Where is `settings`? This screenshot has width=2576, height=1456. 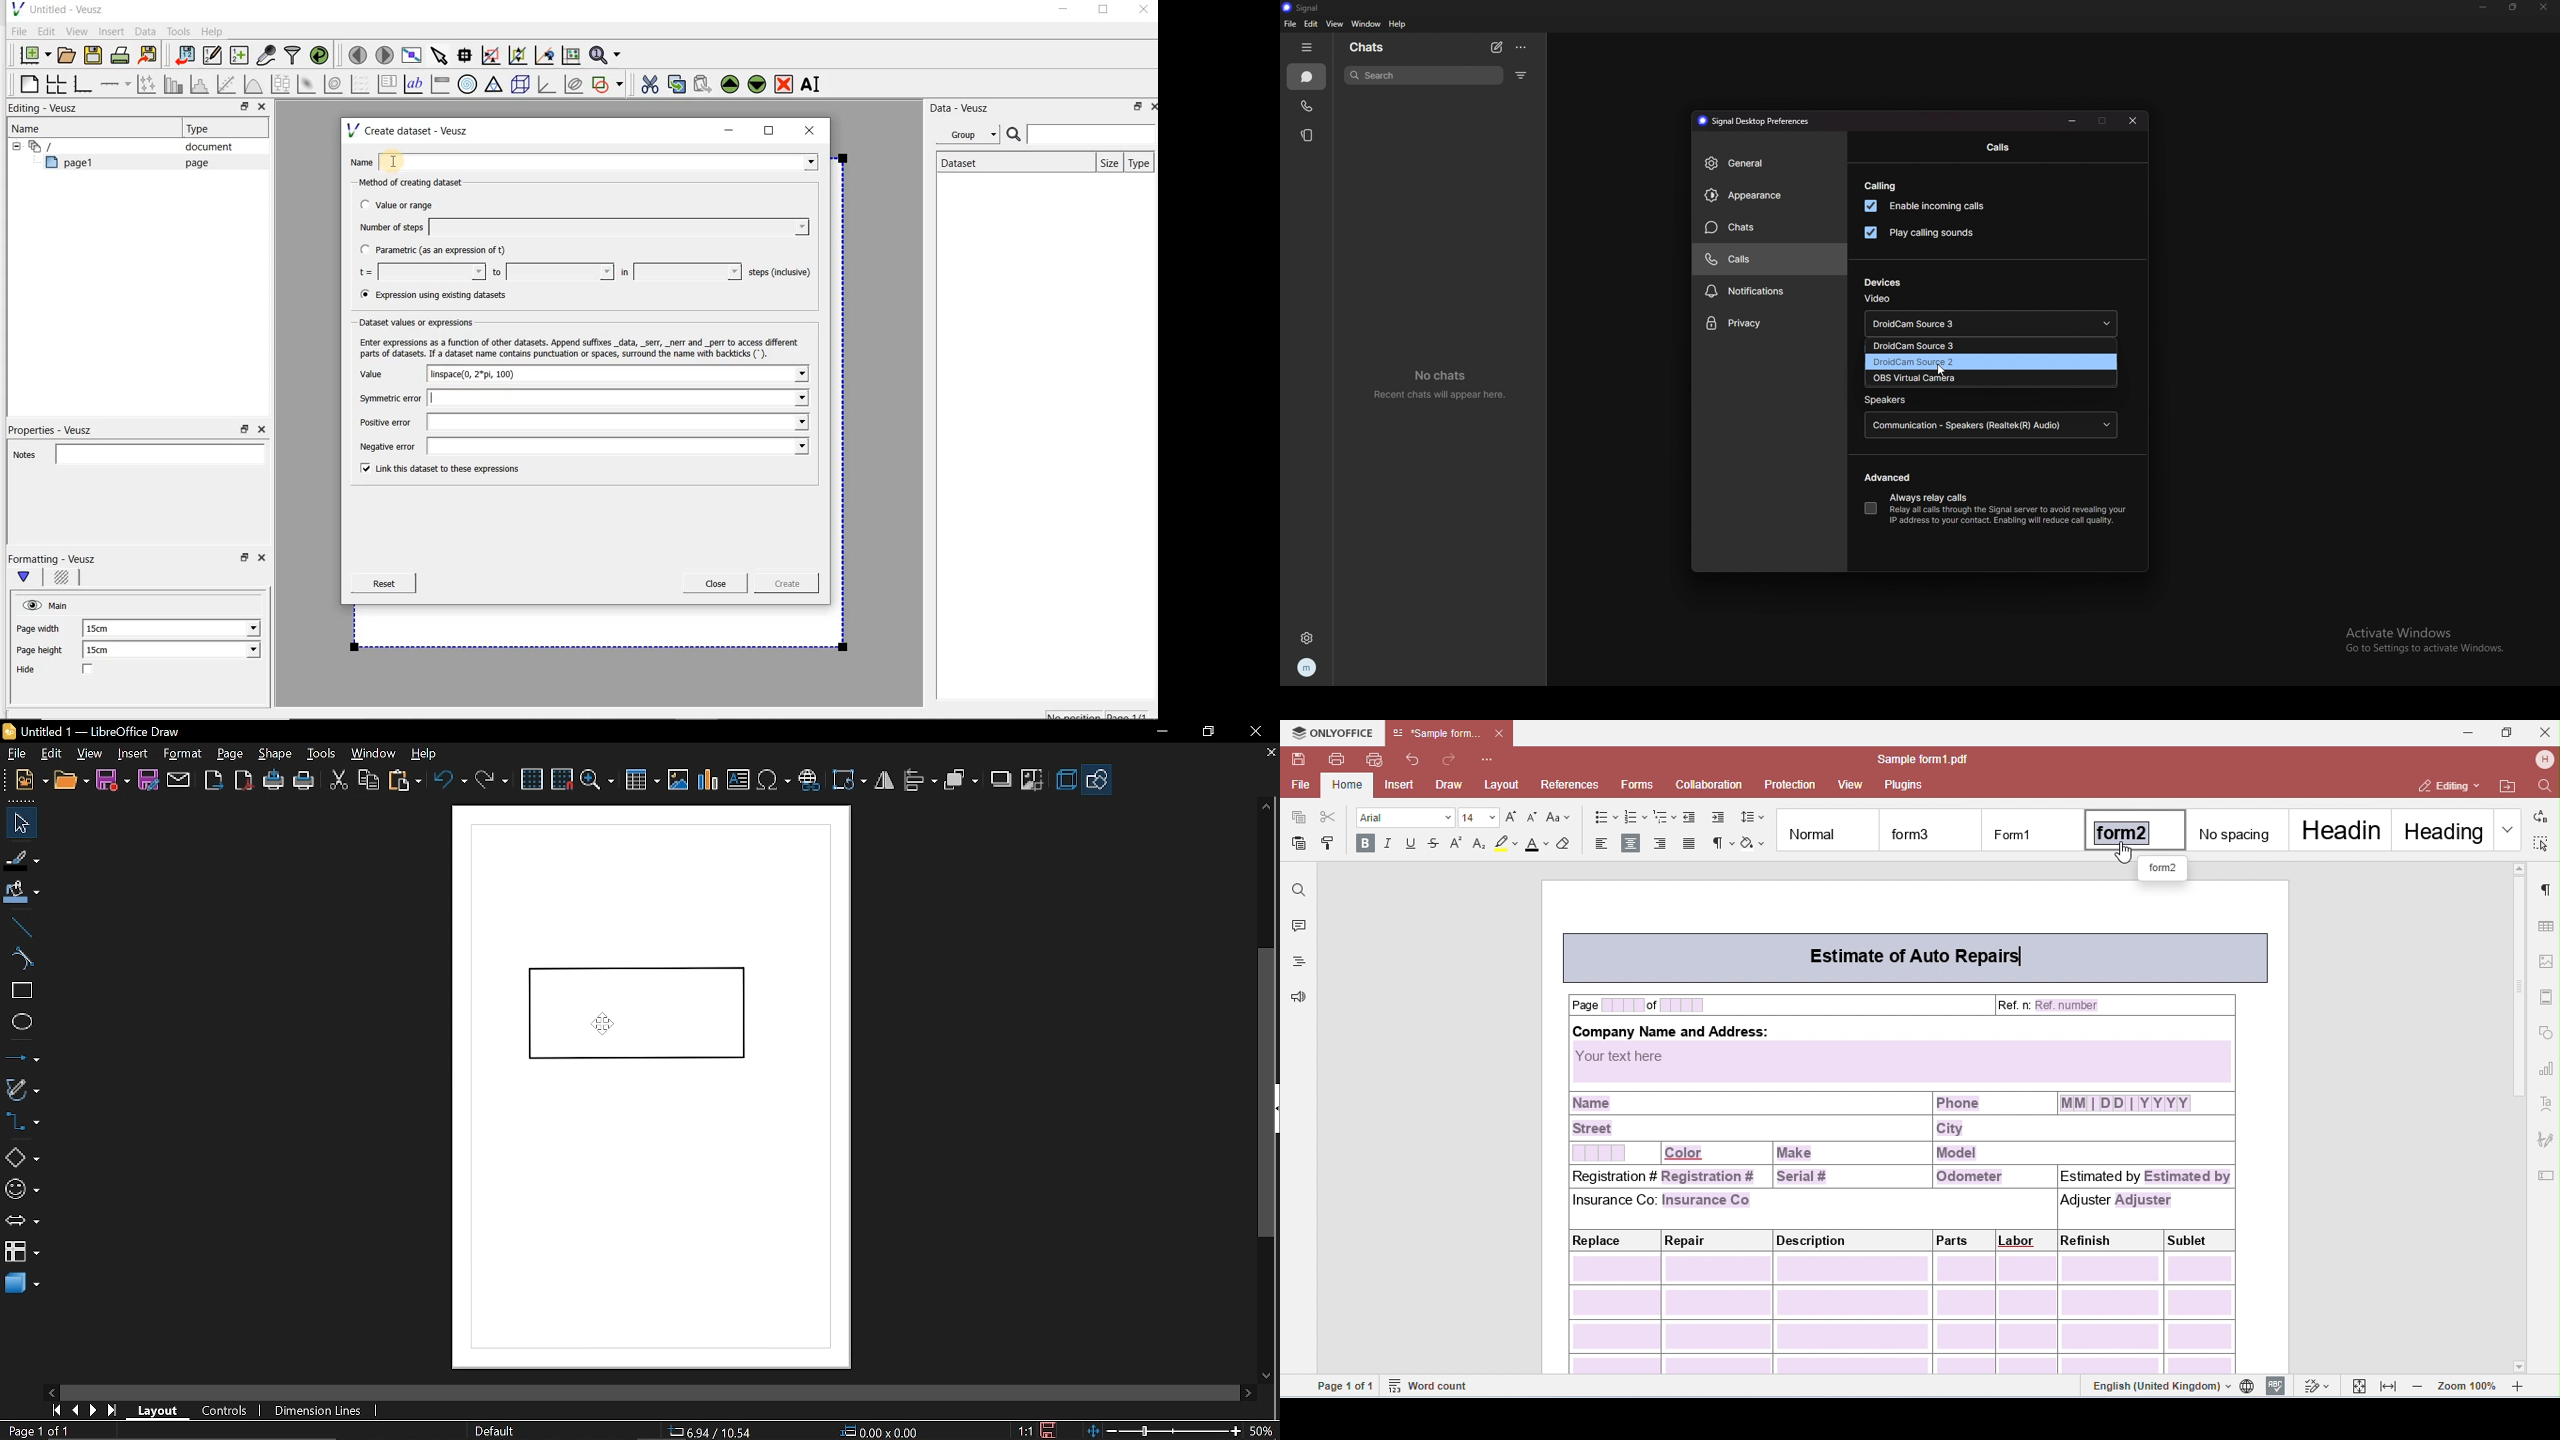 settings is located at coordinates (1309, 638).